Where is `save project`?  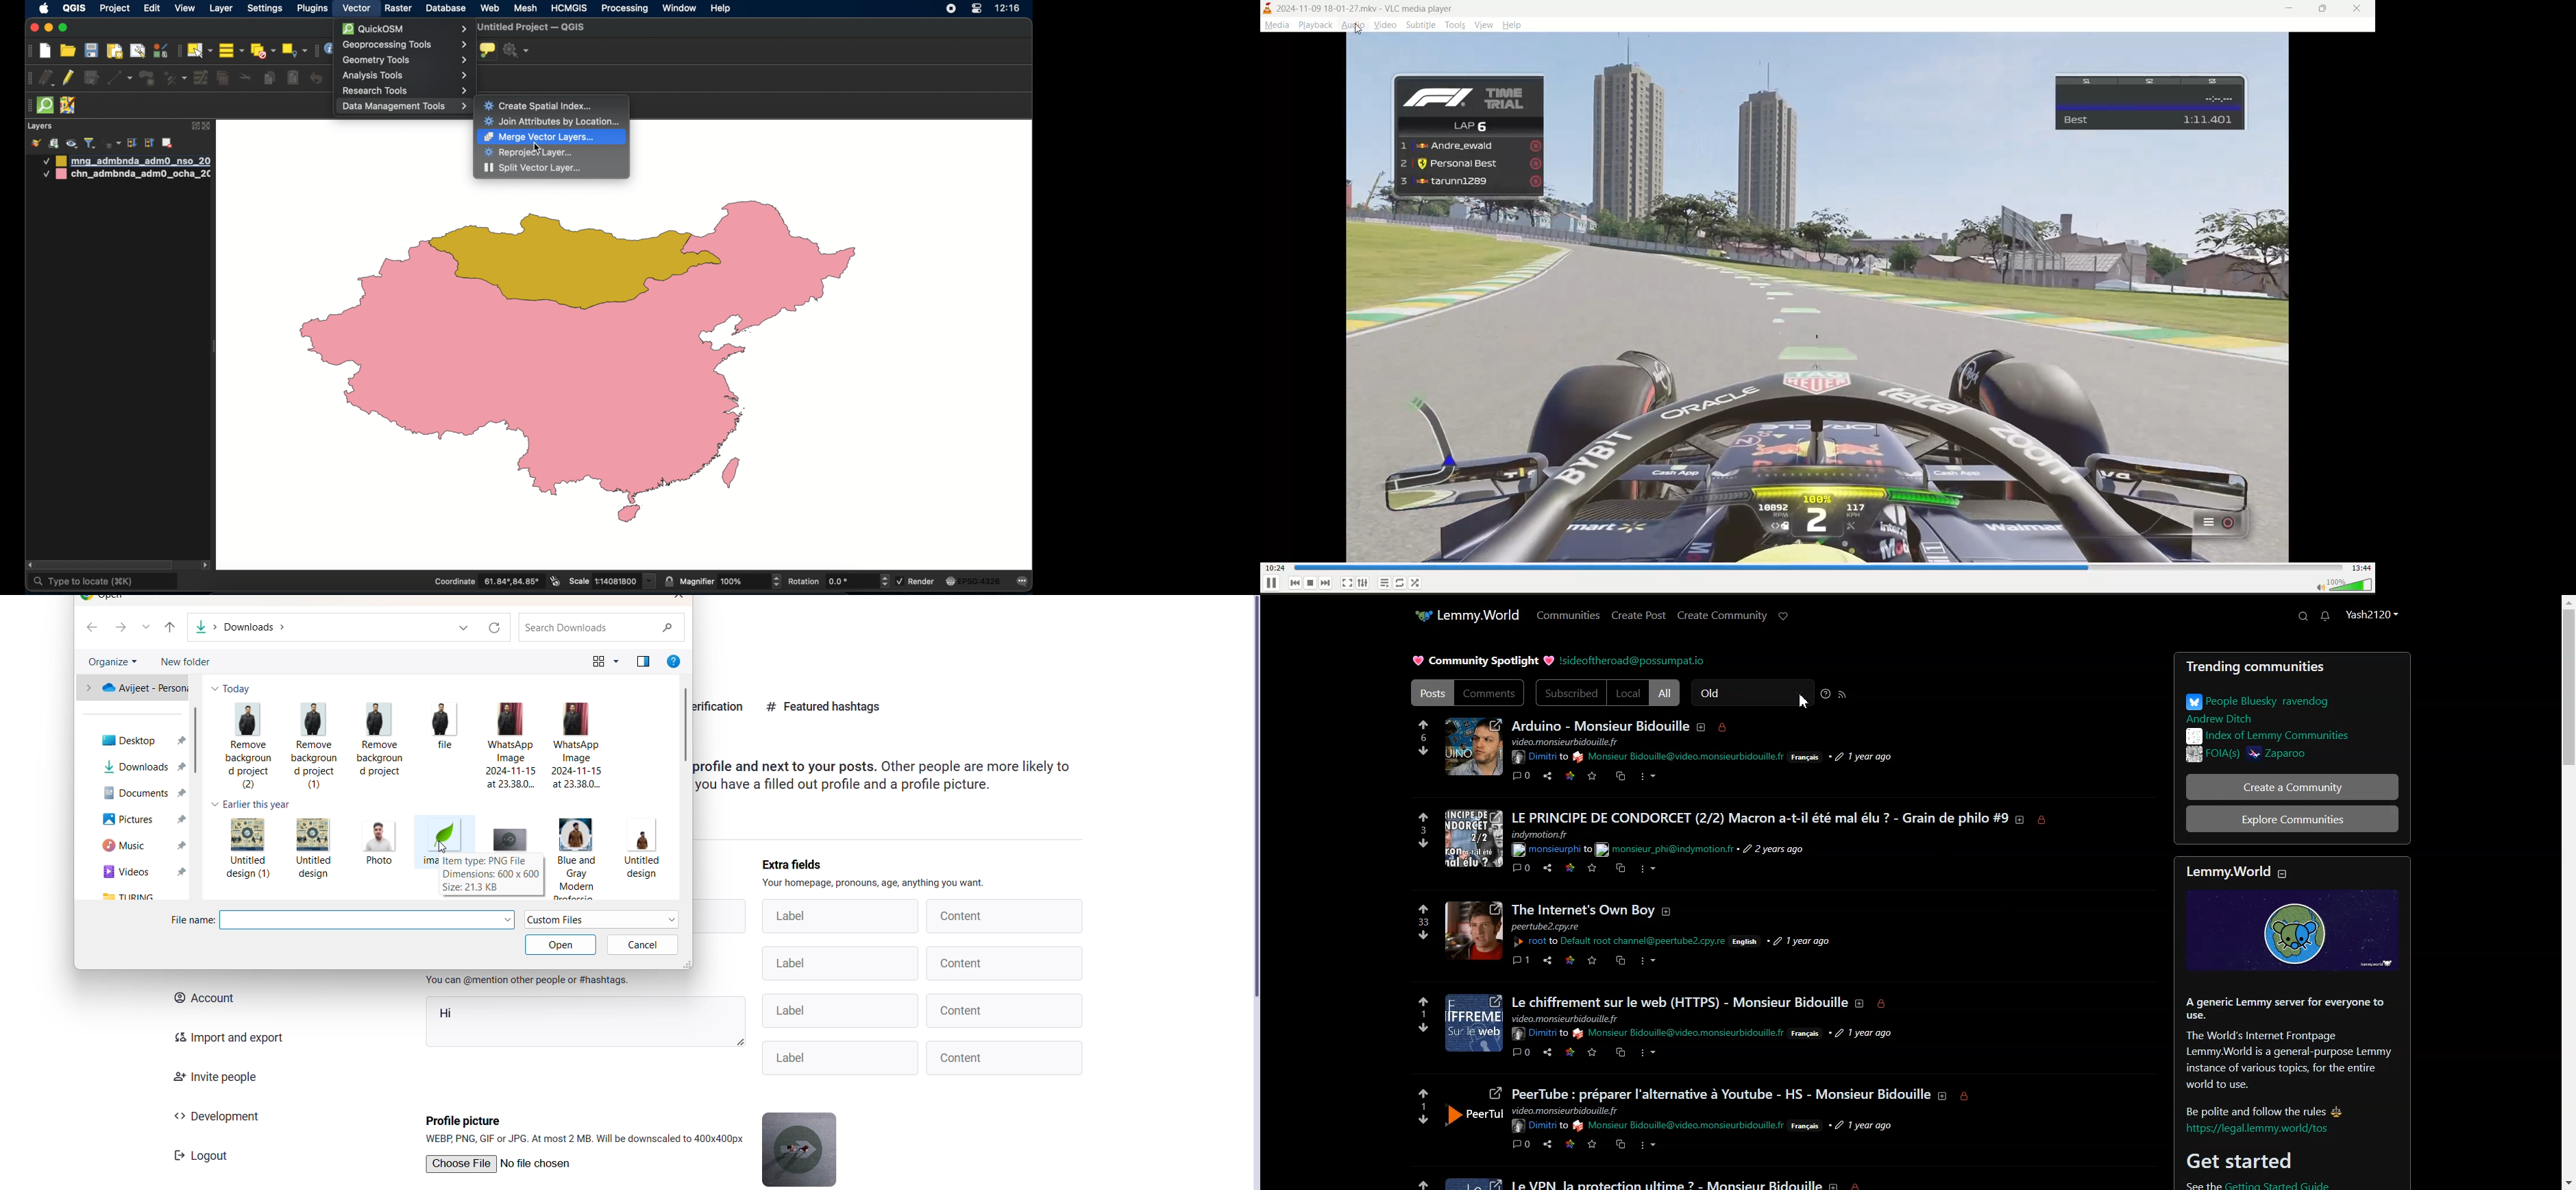
save project is located at coordinates (91, 51).